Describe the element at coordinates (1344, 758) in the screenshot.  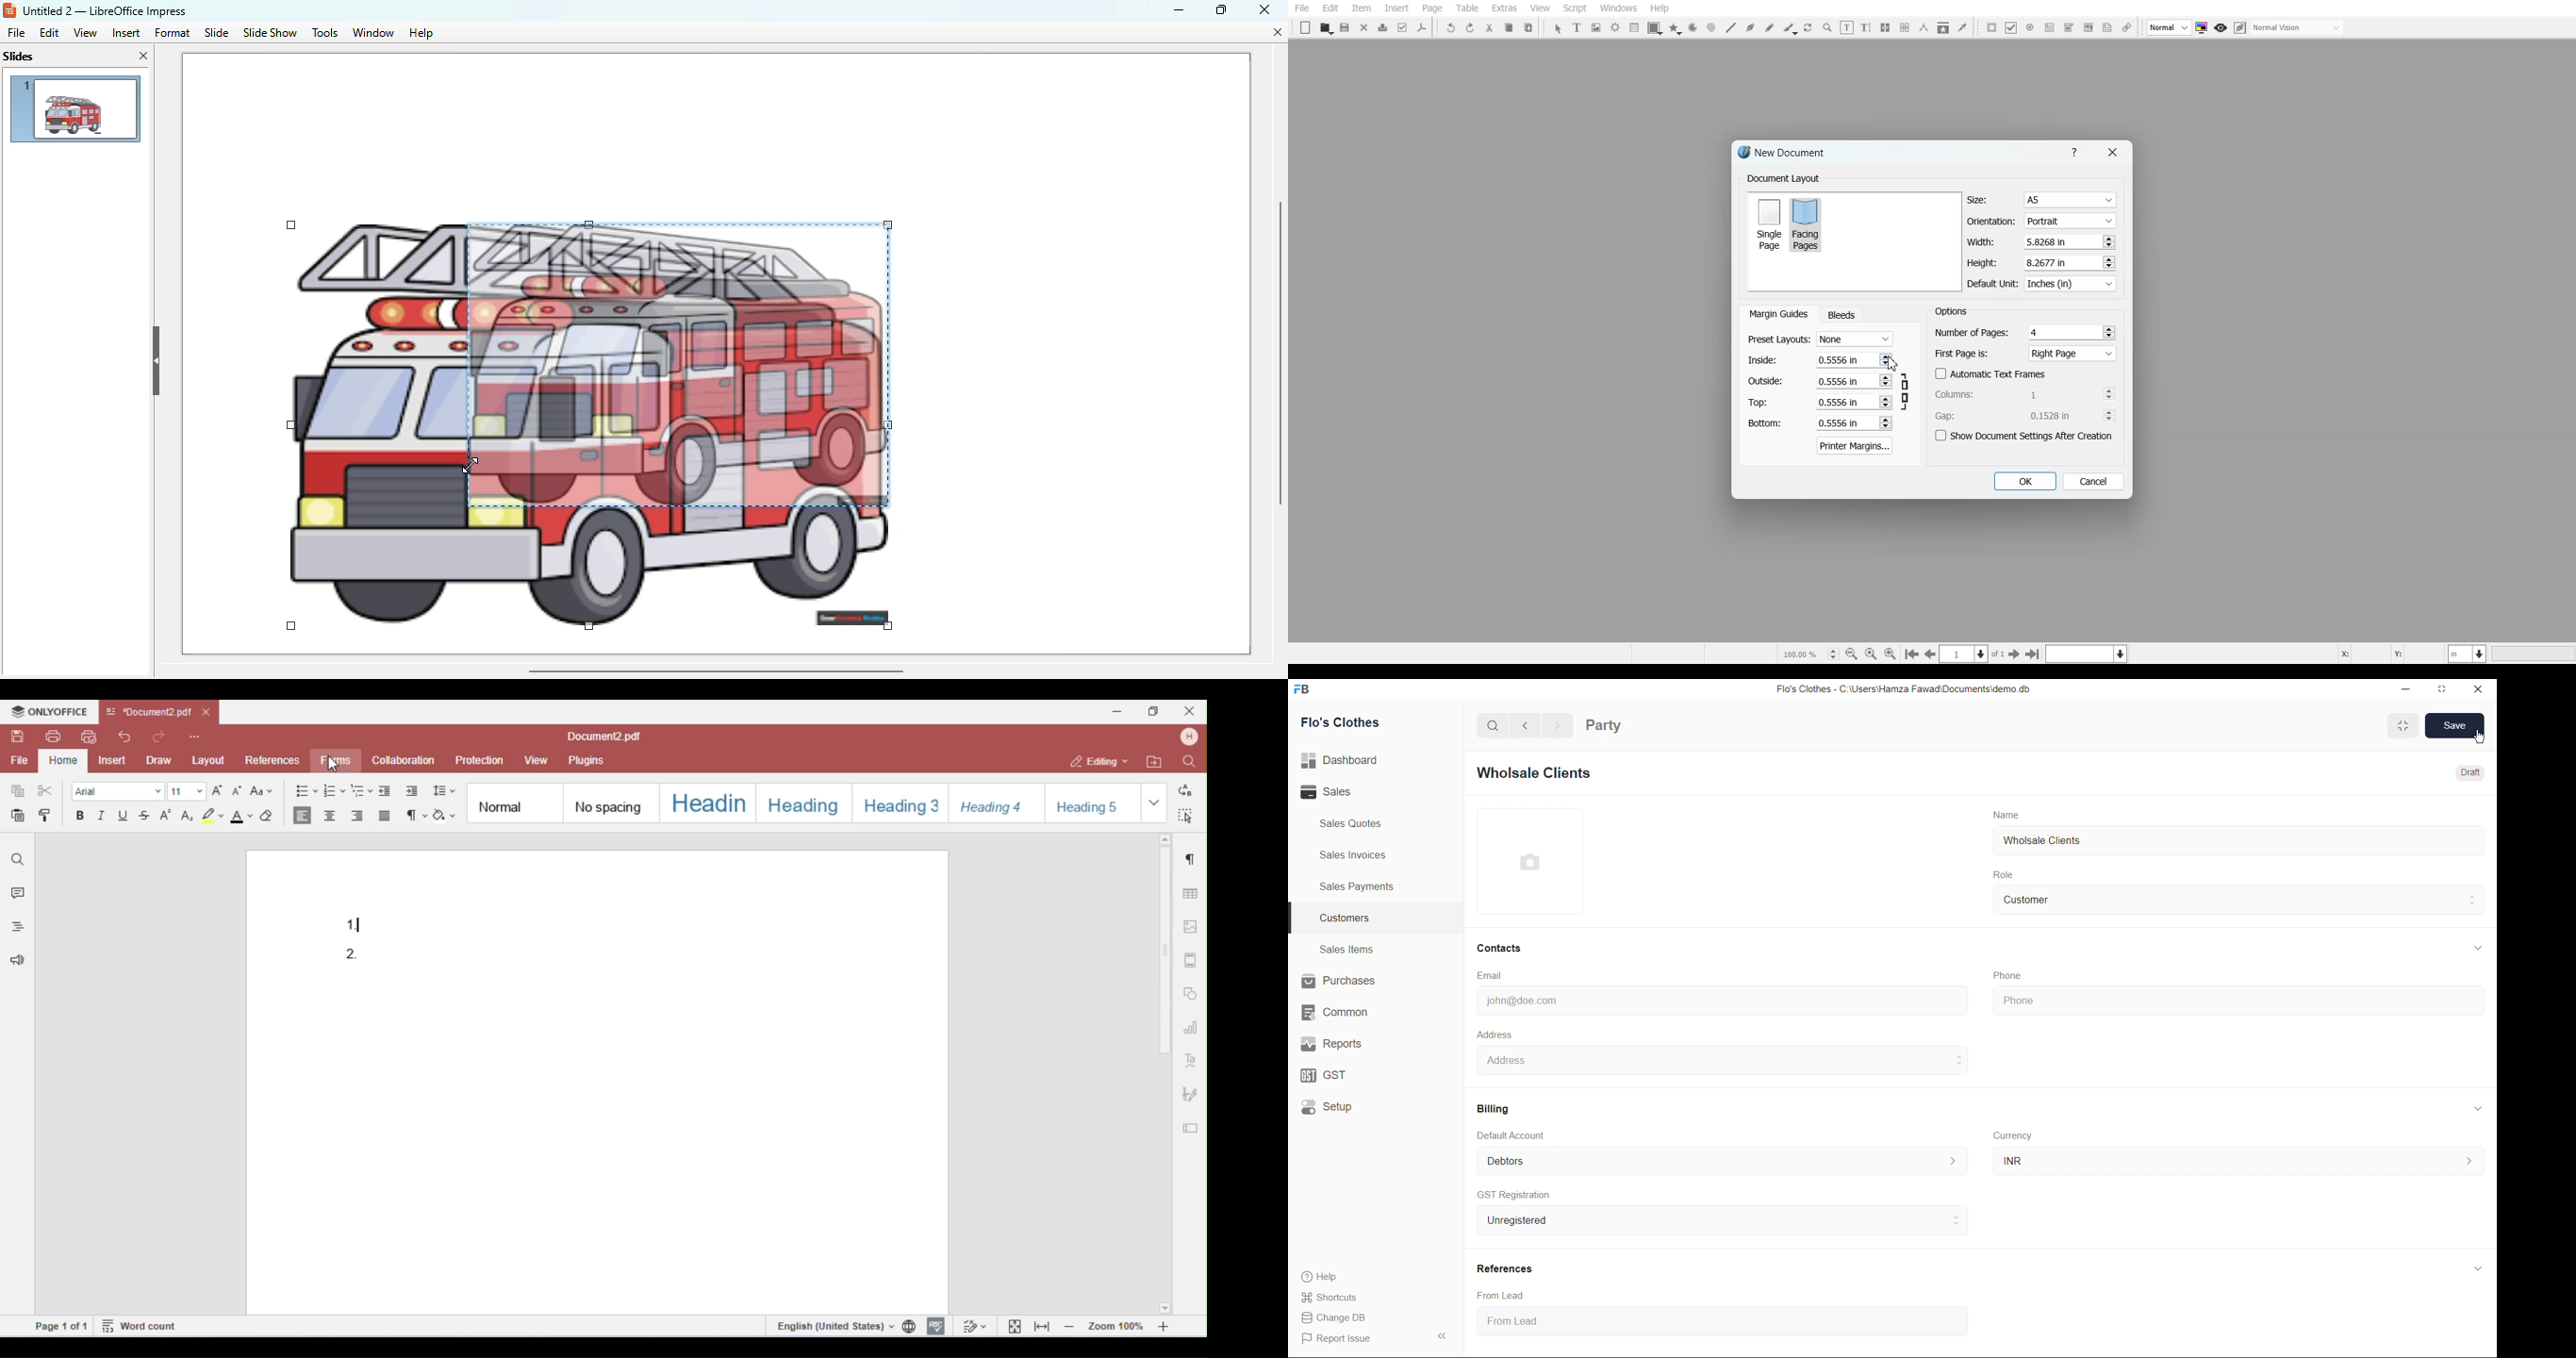
I see `Dashboard` at that location.